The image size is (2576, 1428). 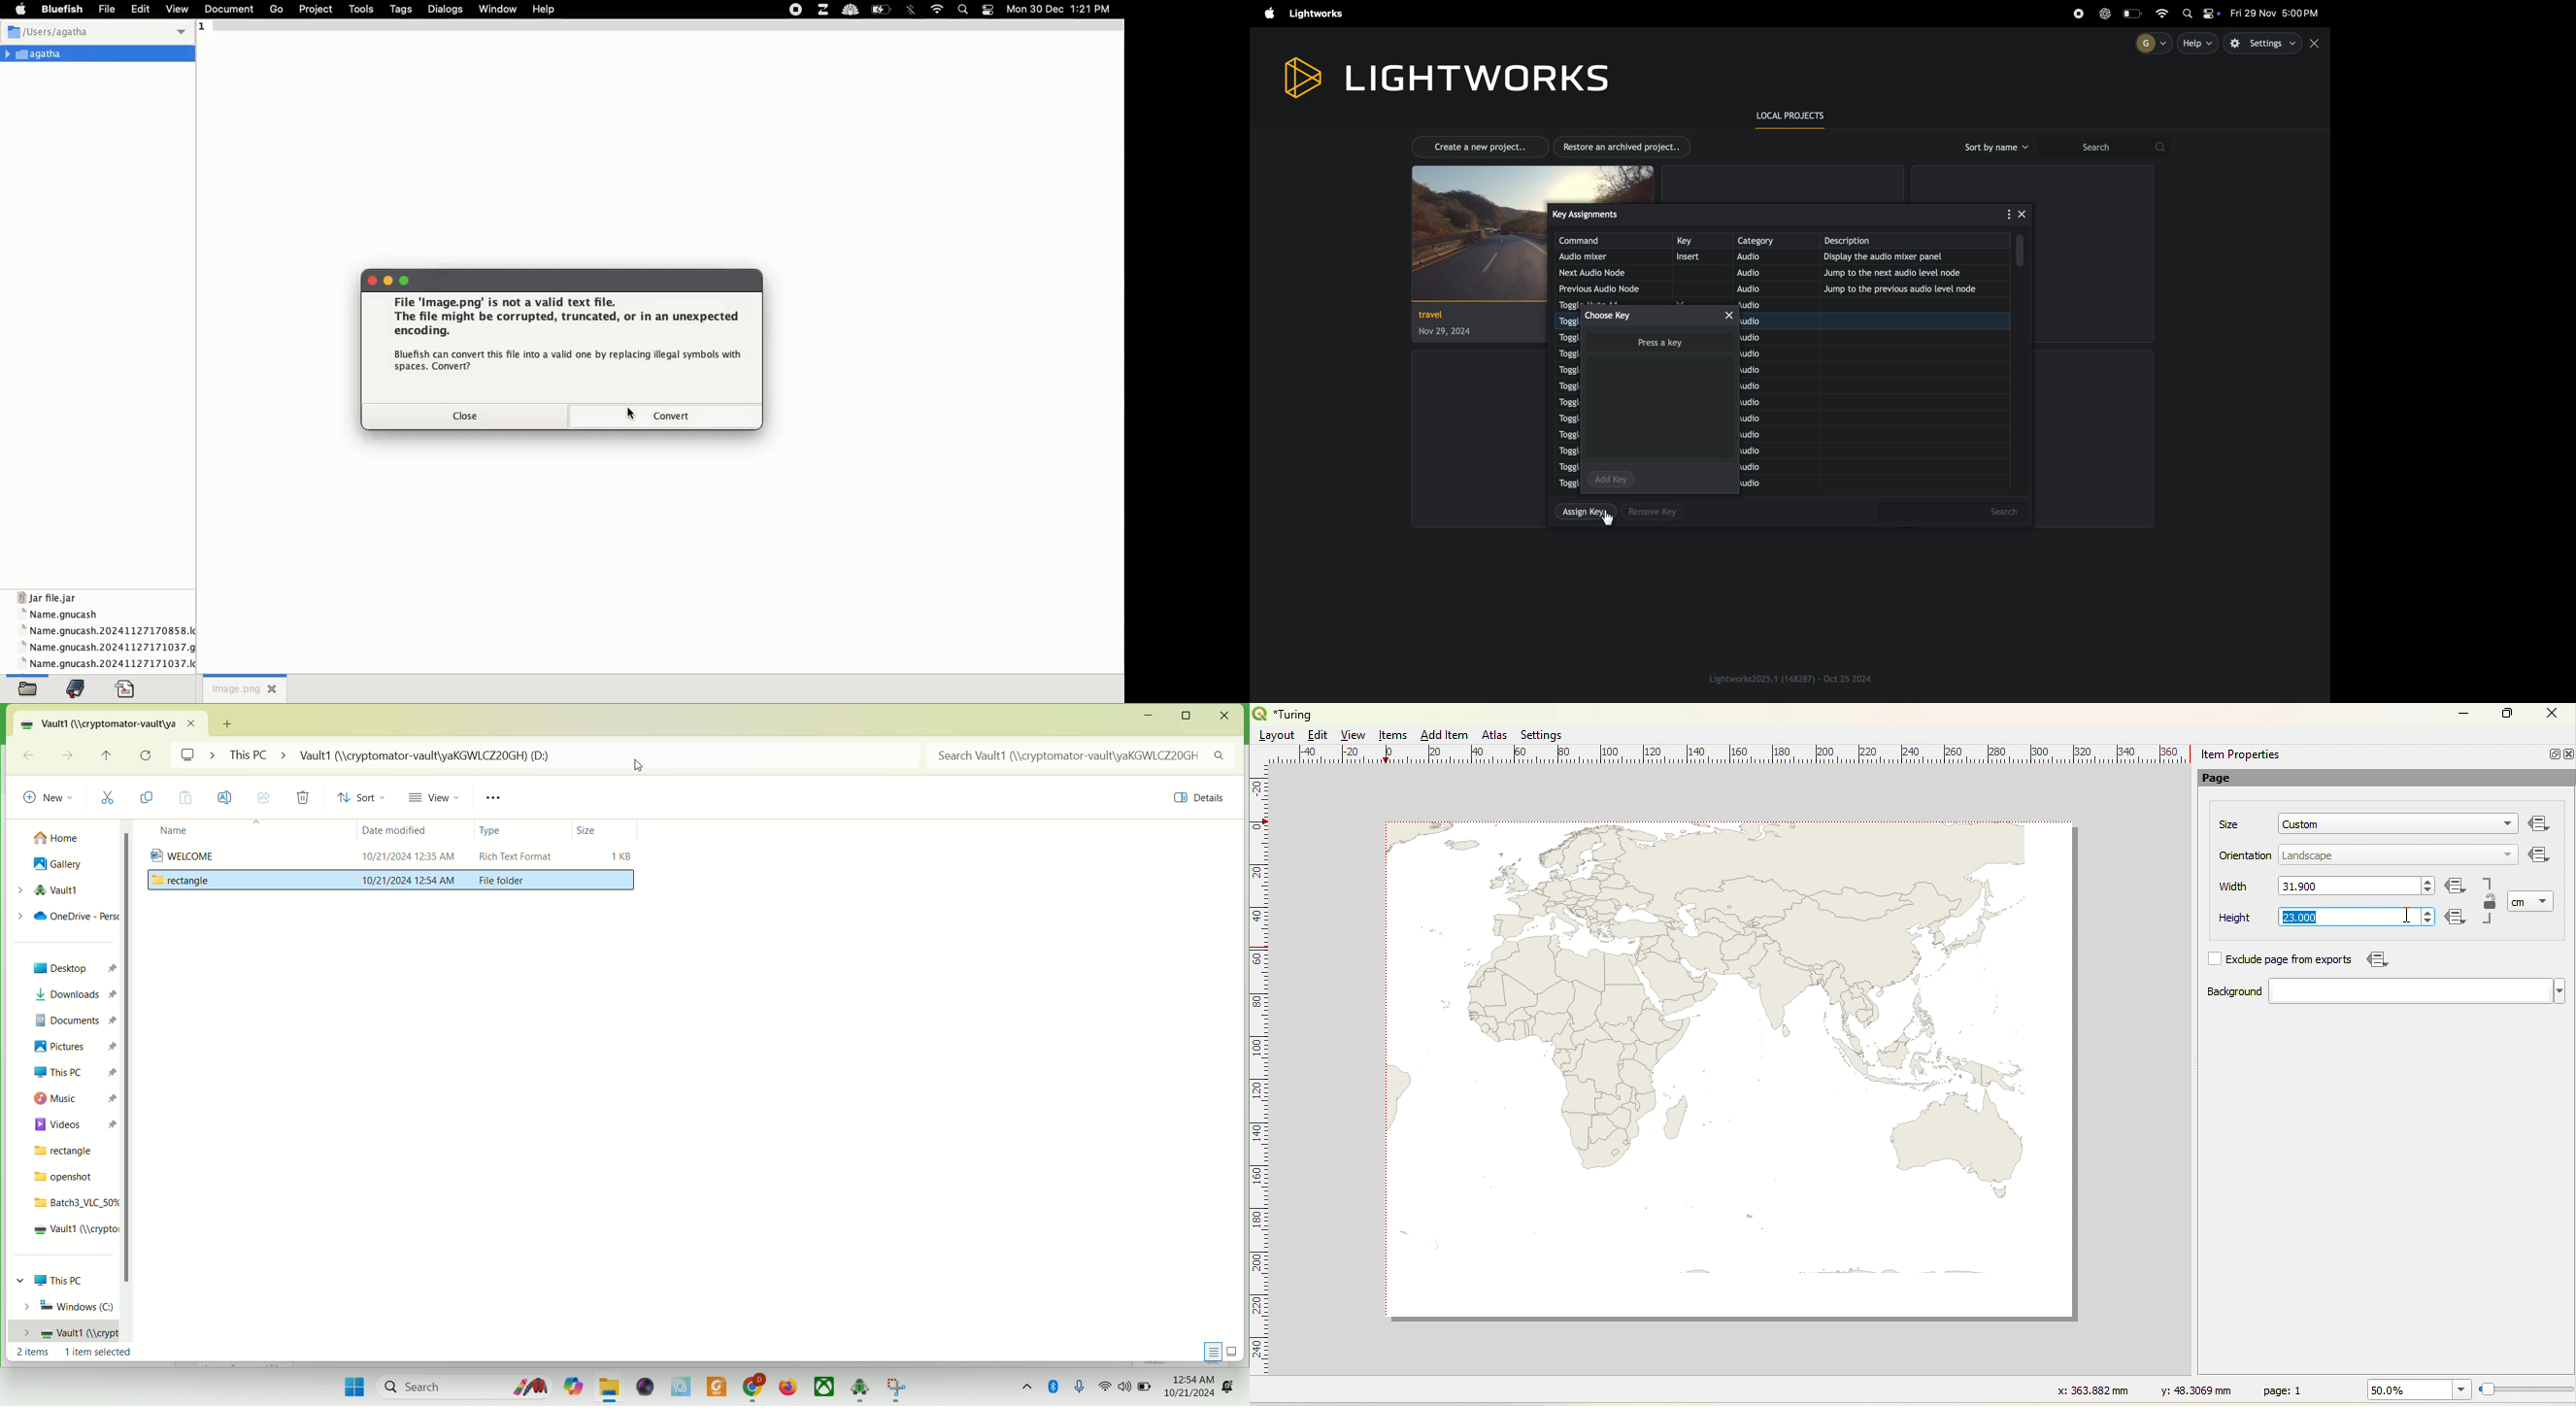 I want to click on dropdown, so click(x=2417, y=991).